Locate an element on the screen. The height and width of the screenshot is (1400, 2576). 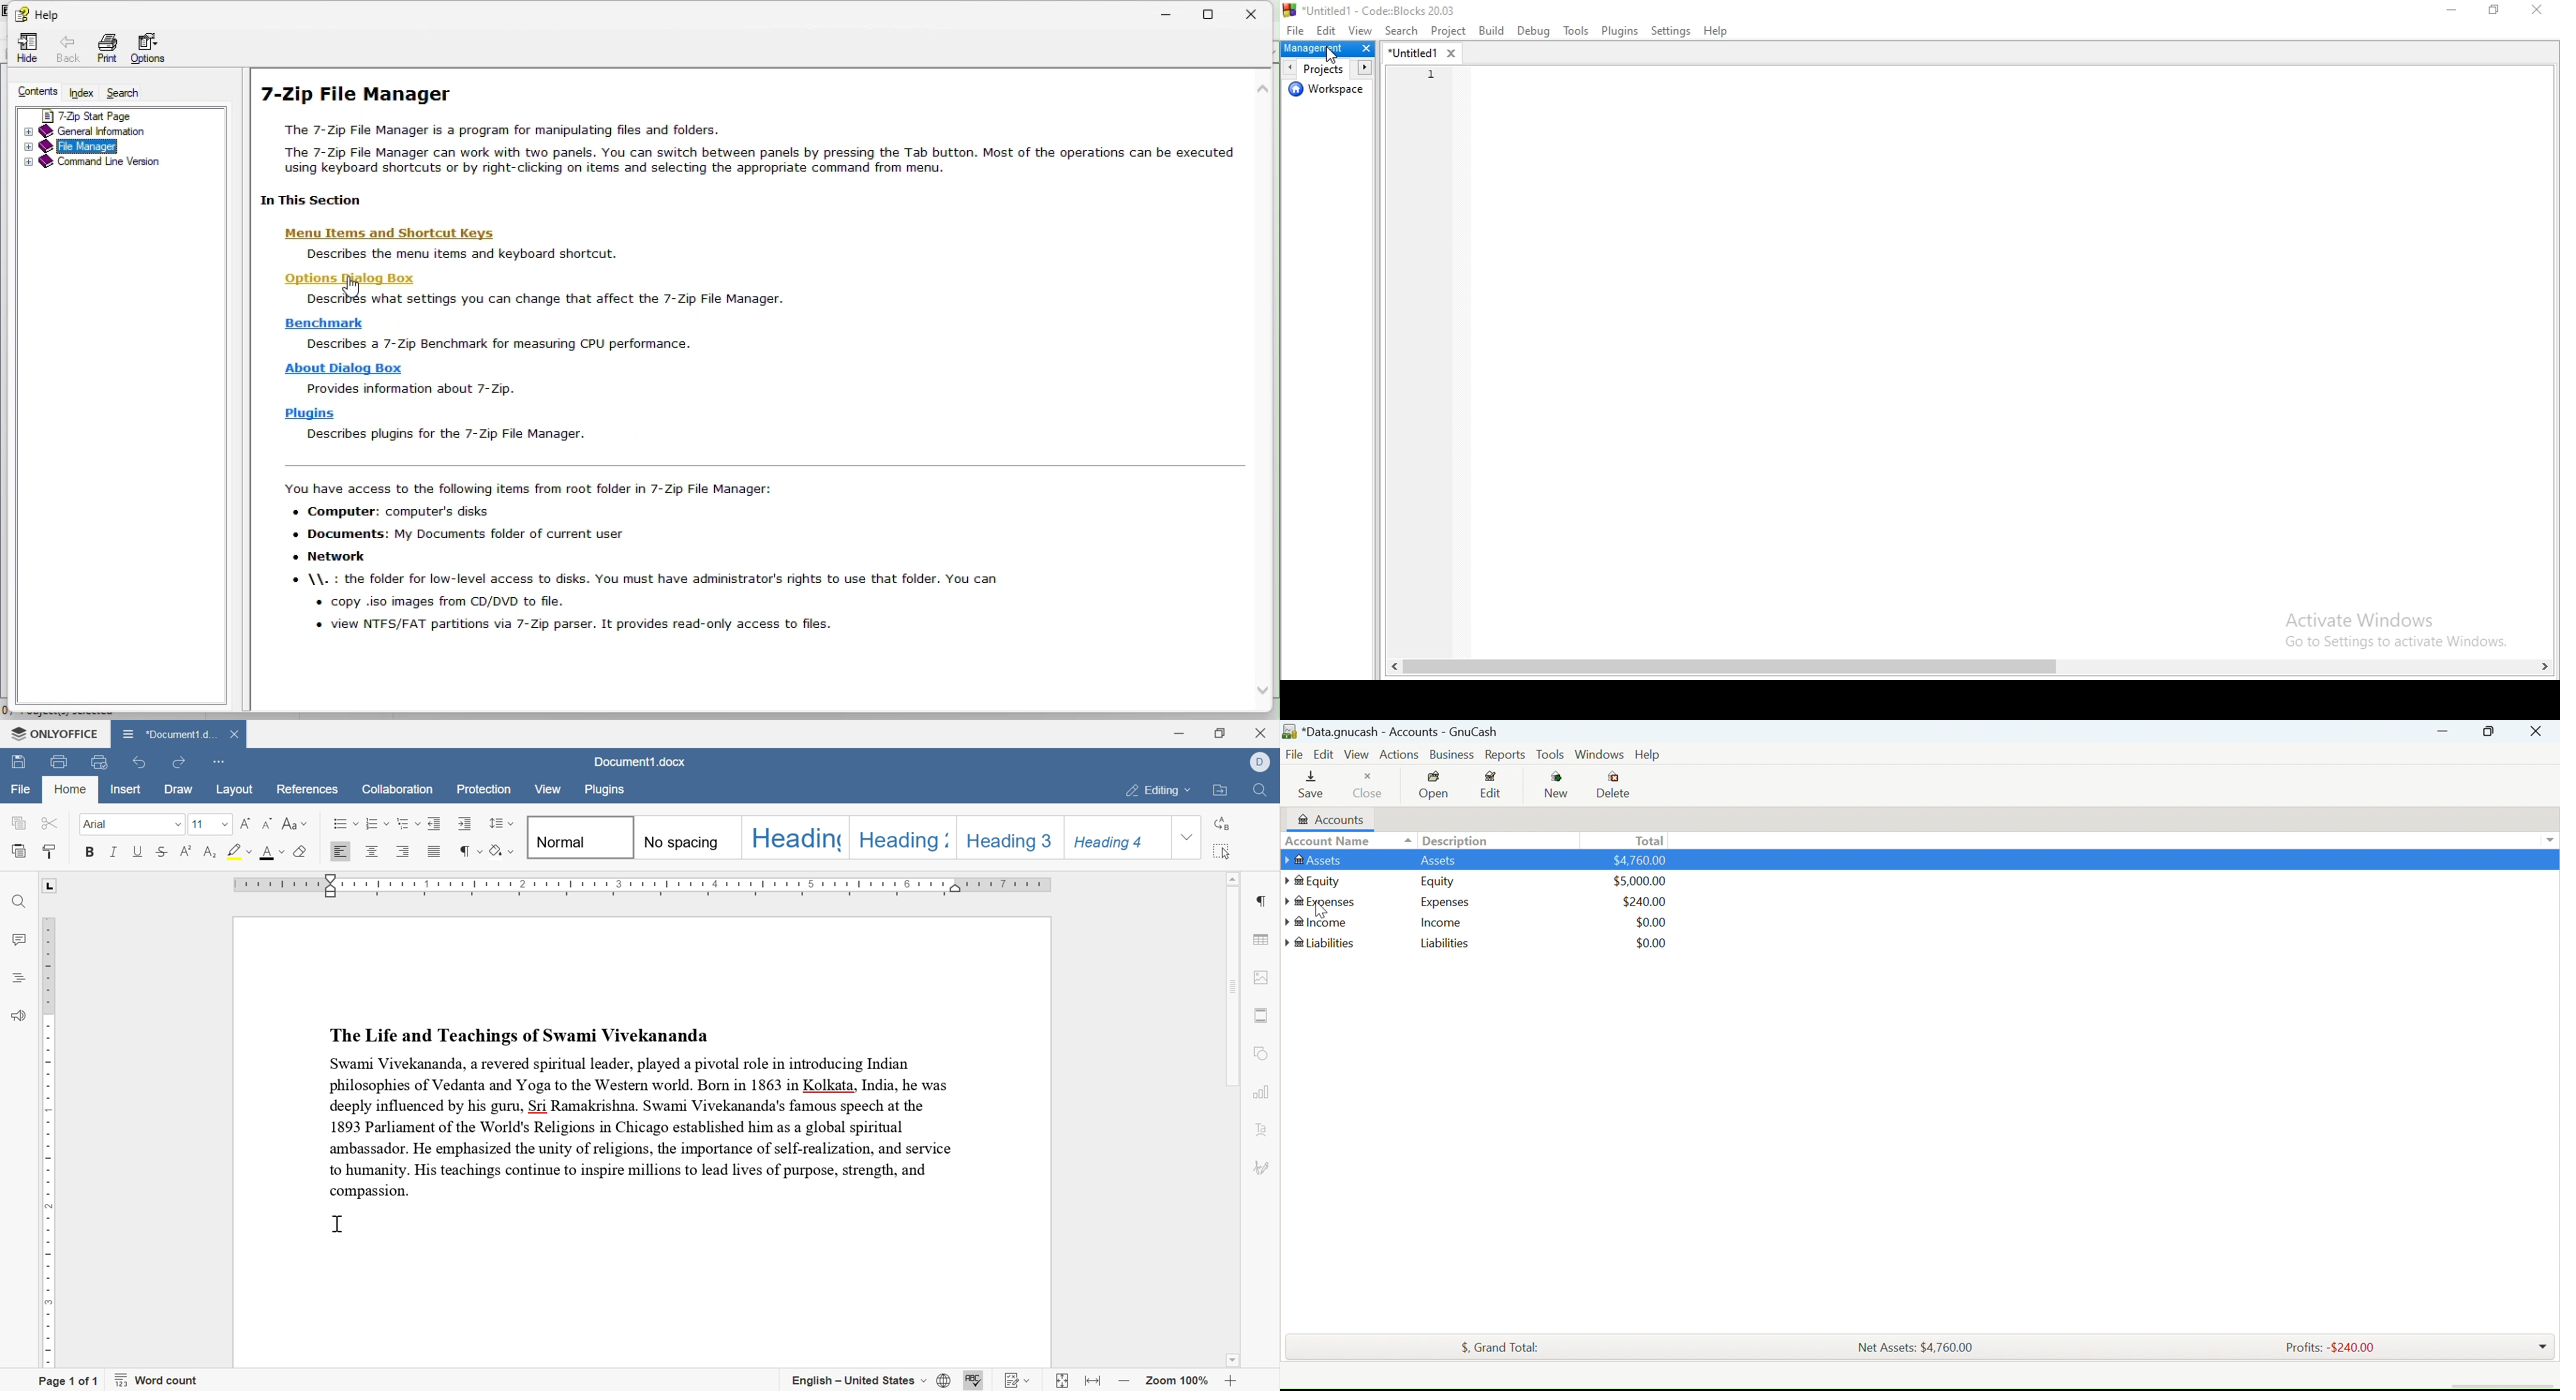
clear style is located at coordinates (301, 851).